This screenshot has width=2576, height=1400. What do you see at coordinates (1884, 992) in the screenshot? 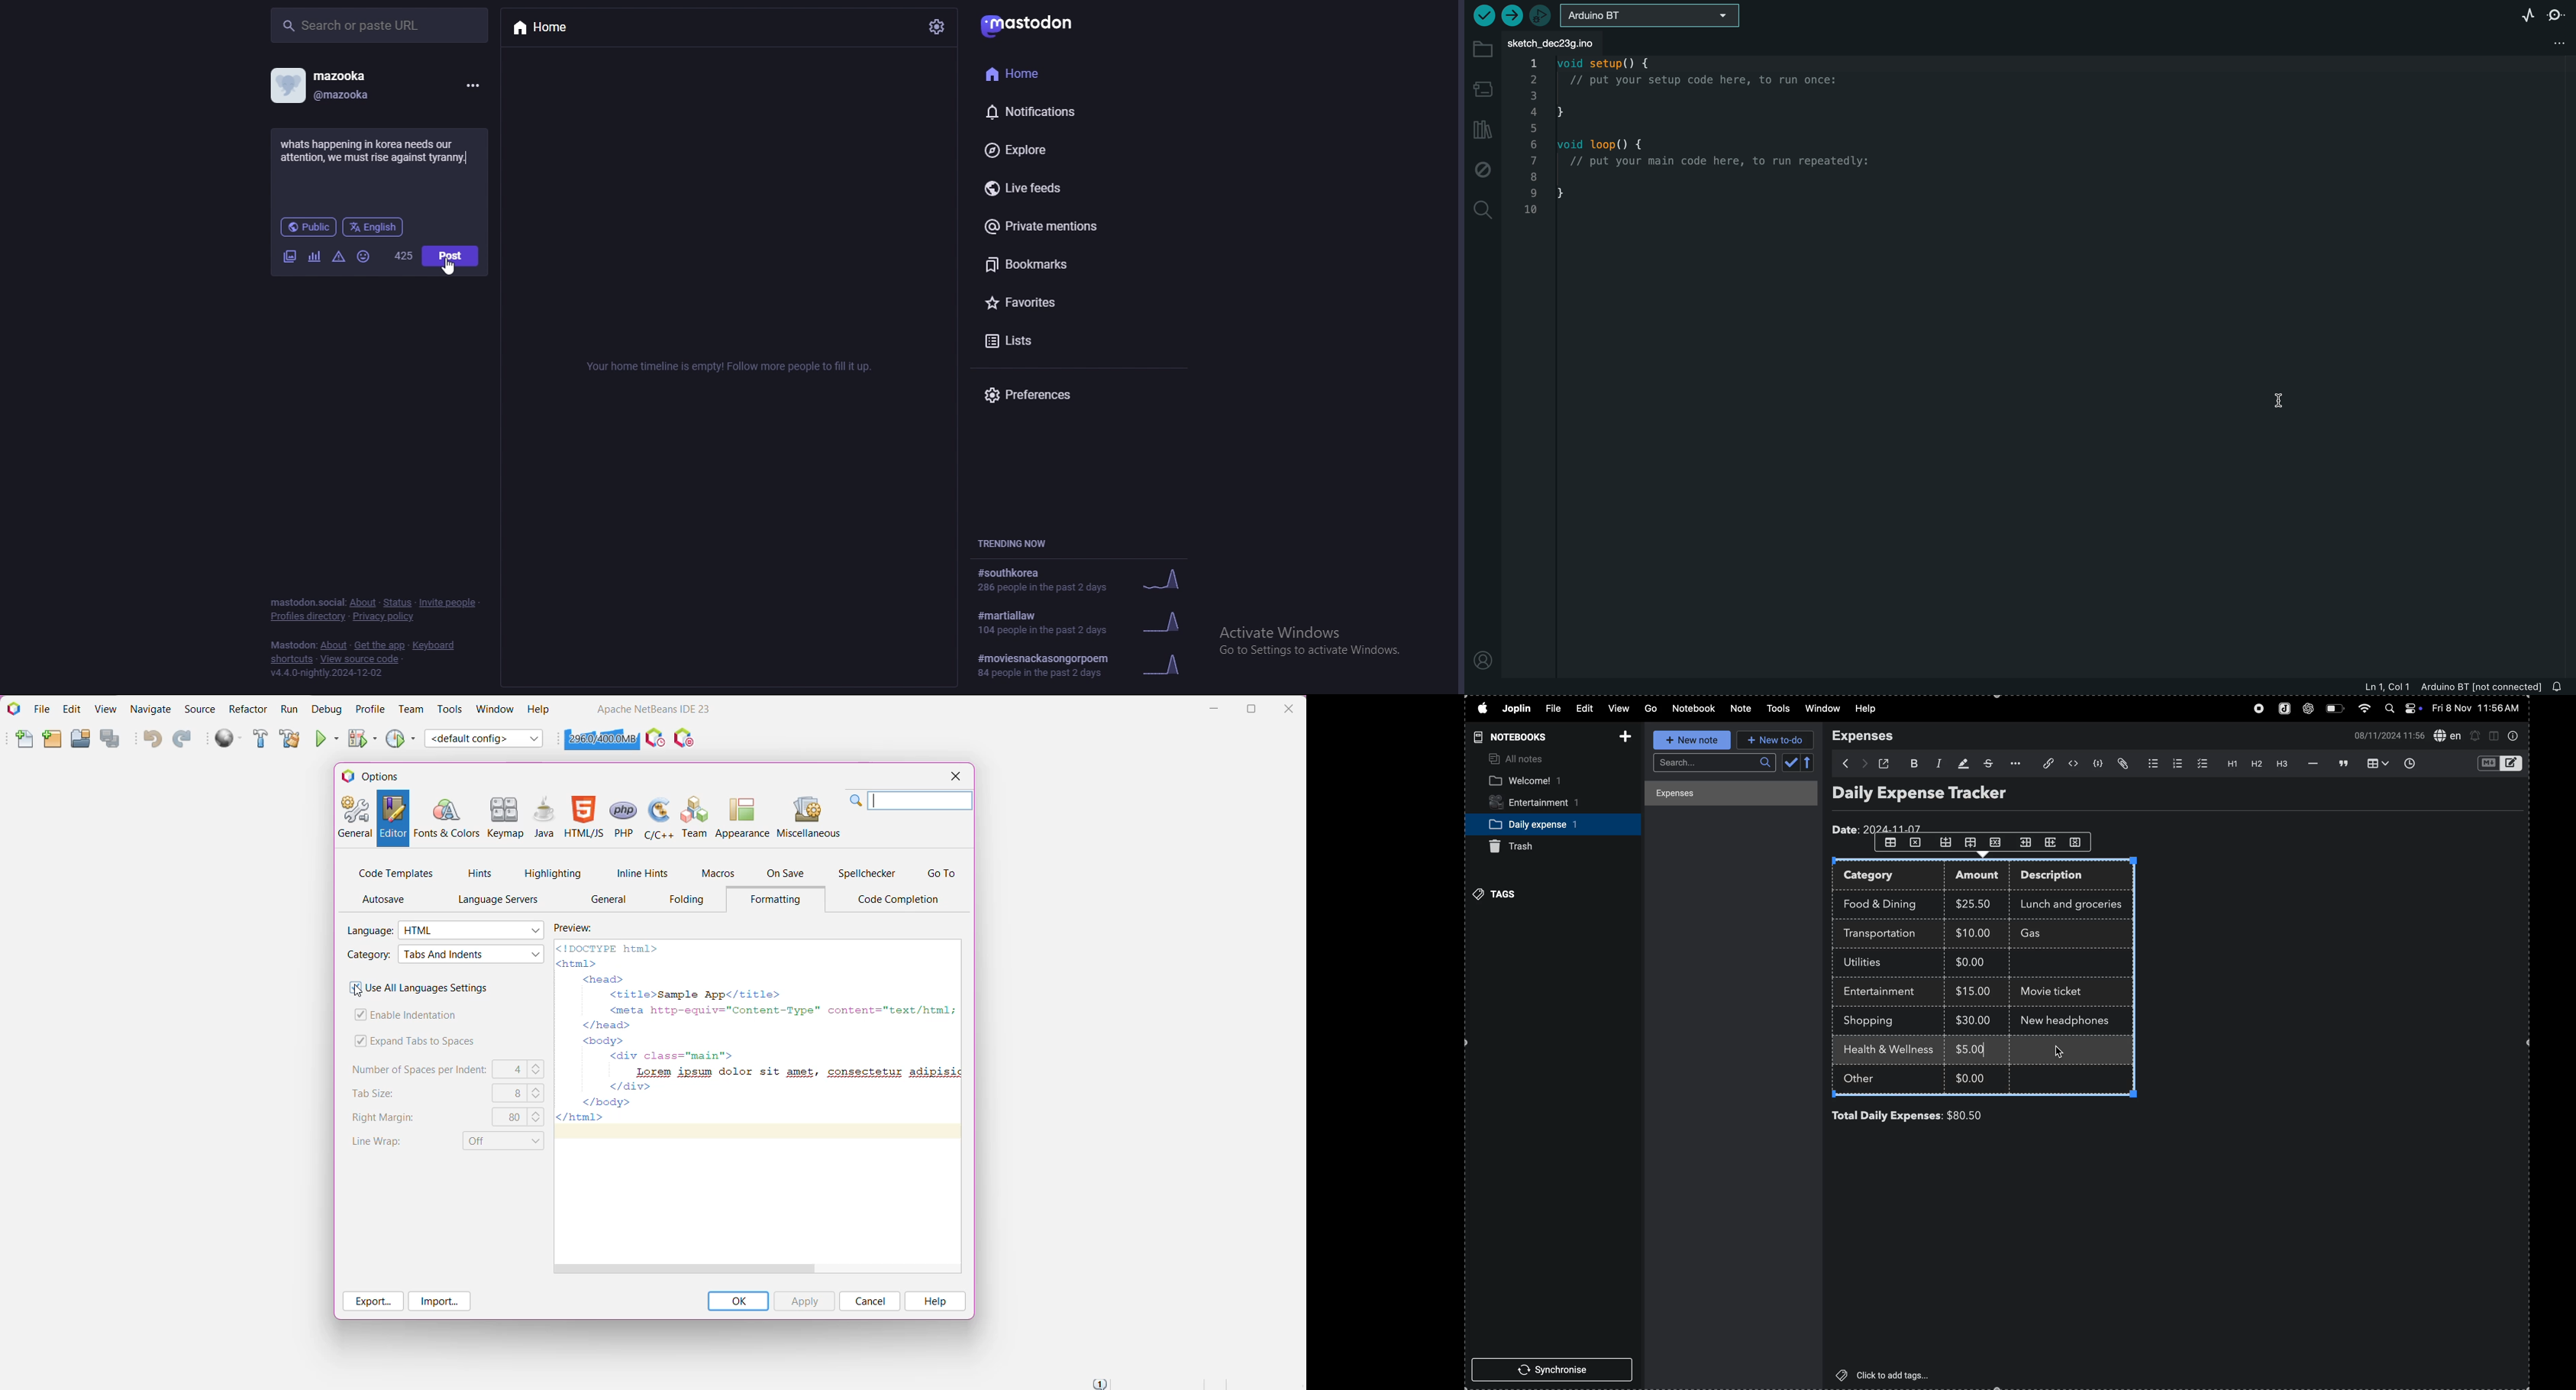
I see `entertainment` at bounding box center [1884, 992].